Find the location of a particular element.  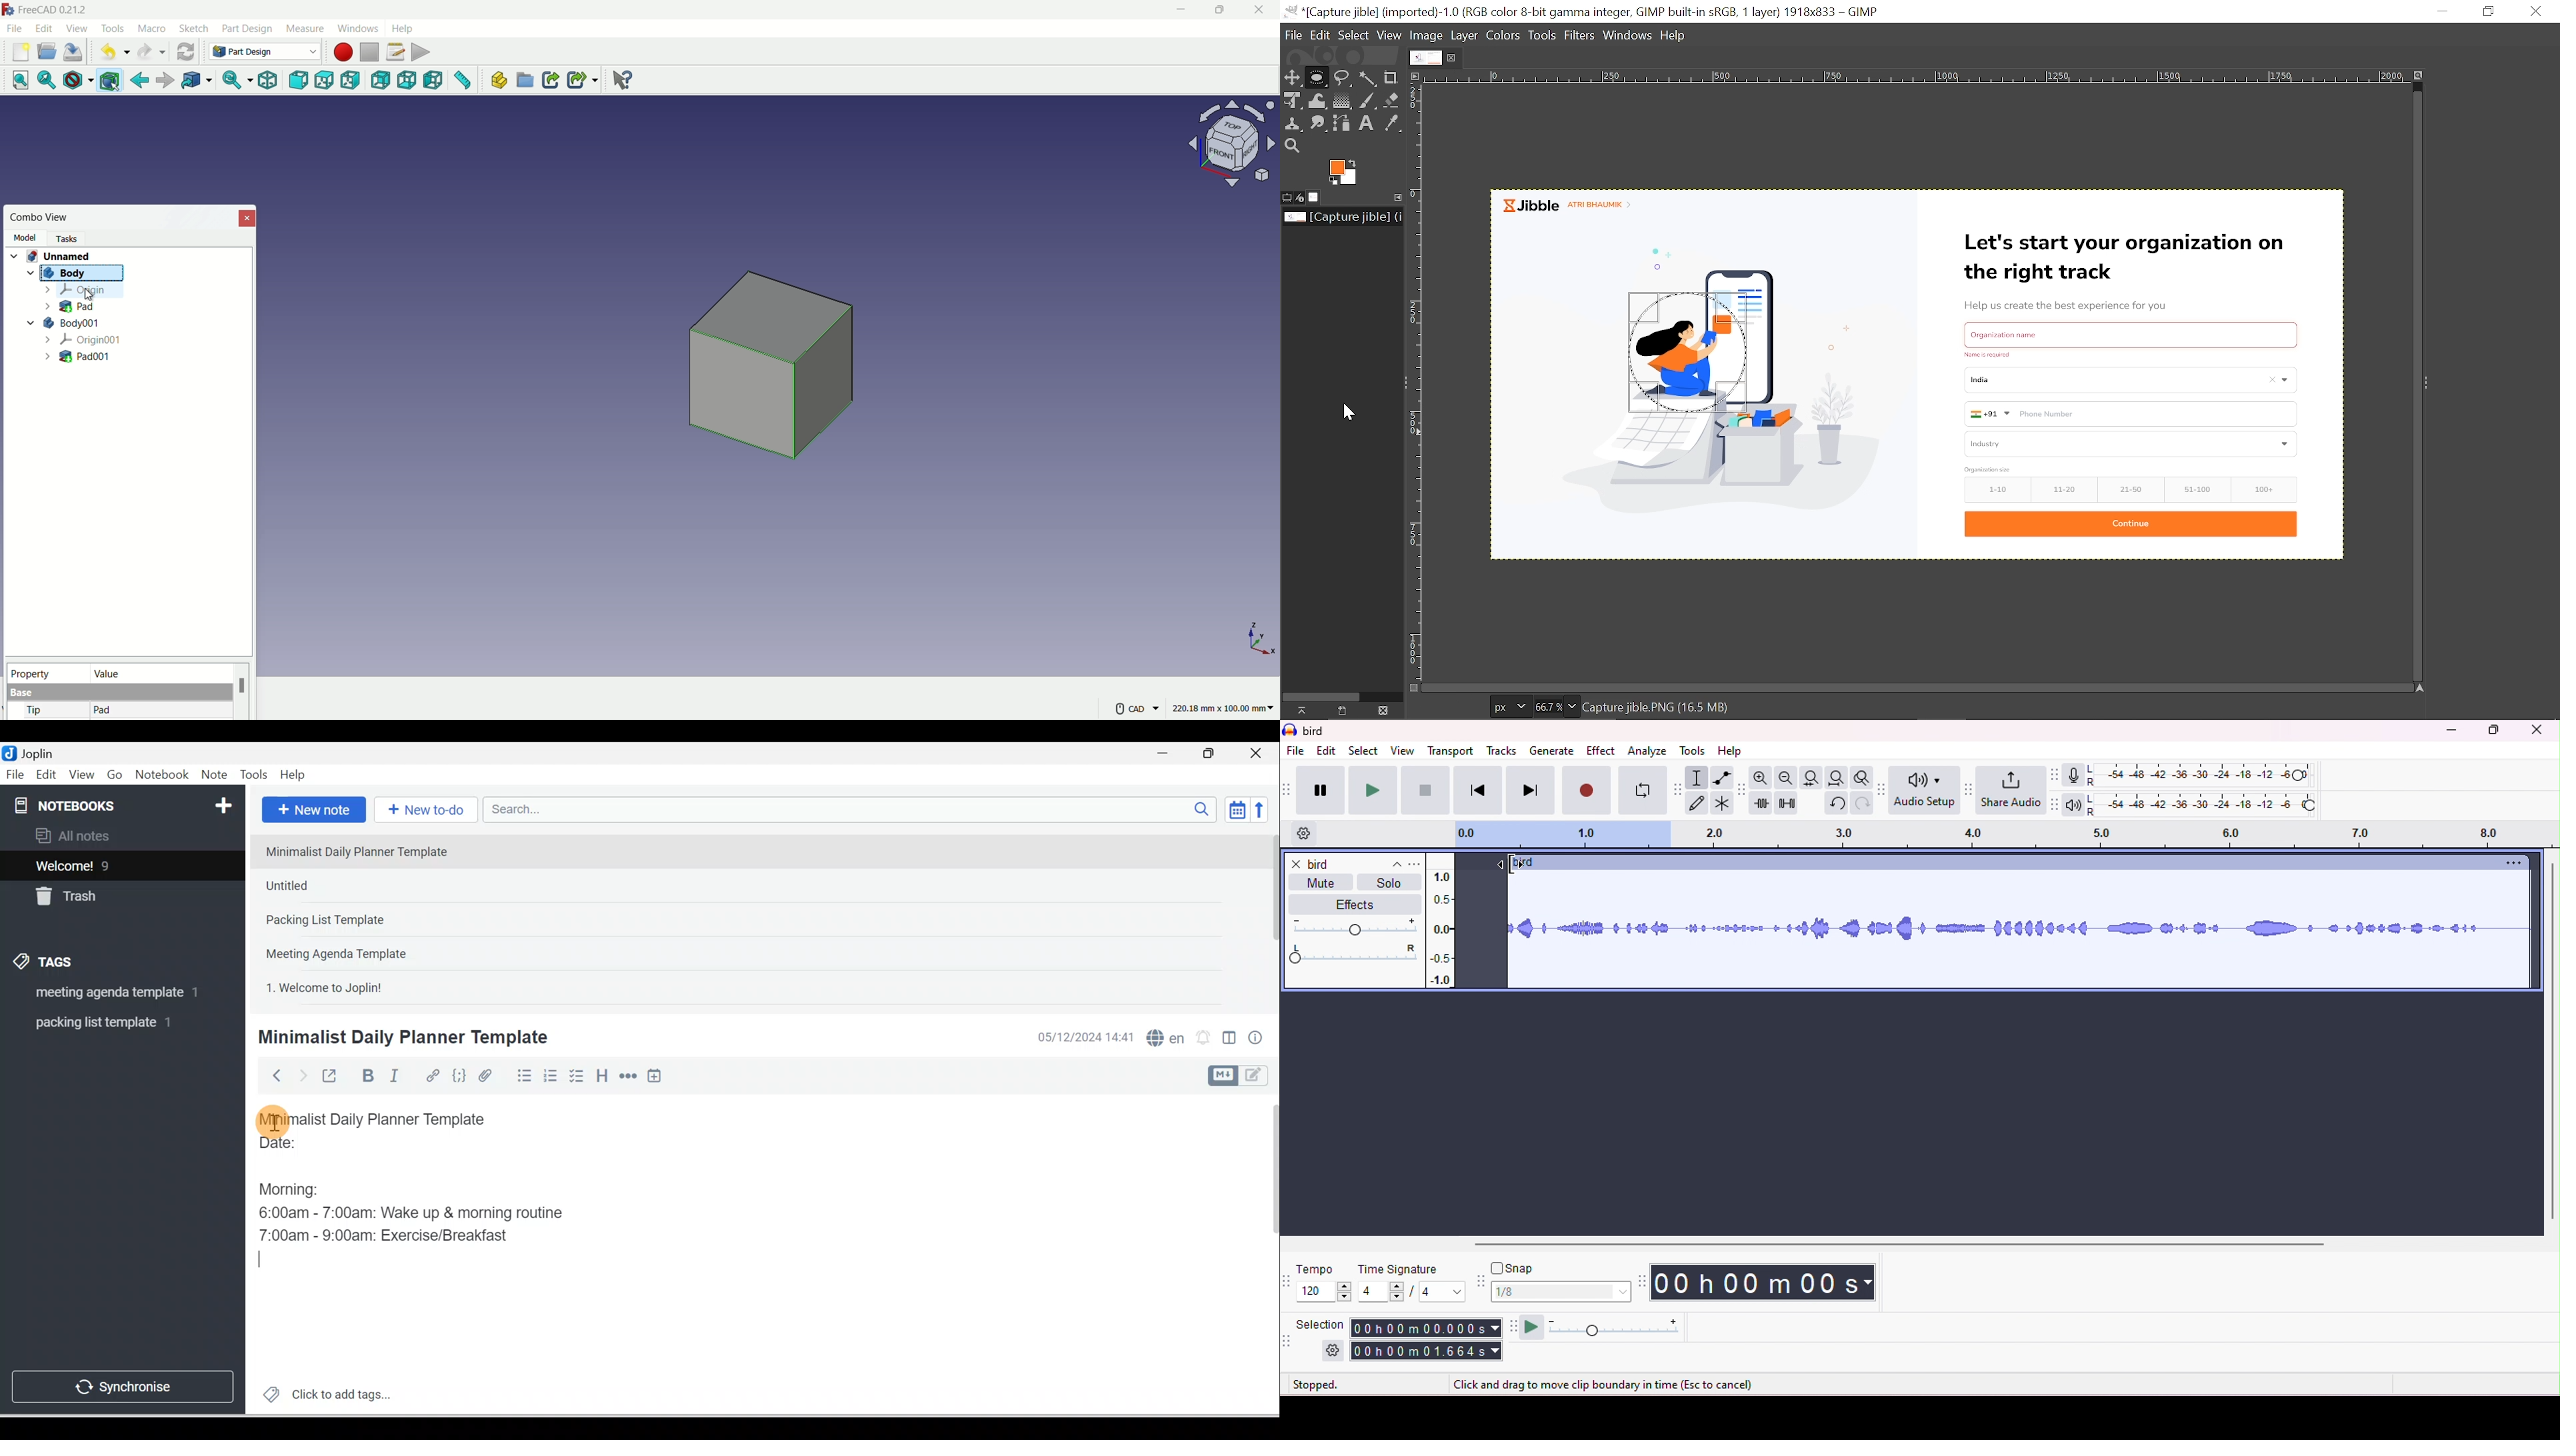

maximize or restore is located at coordinates (1218, 9).